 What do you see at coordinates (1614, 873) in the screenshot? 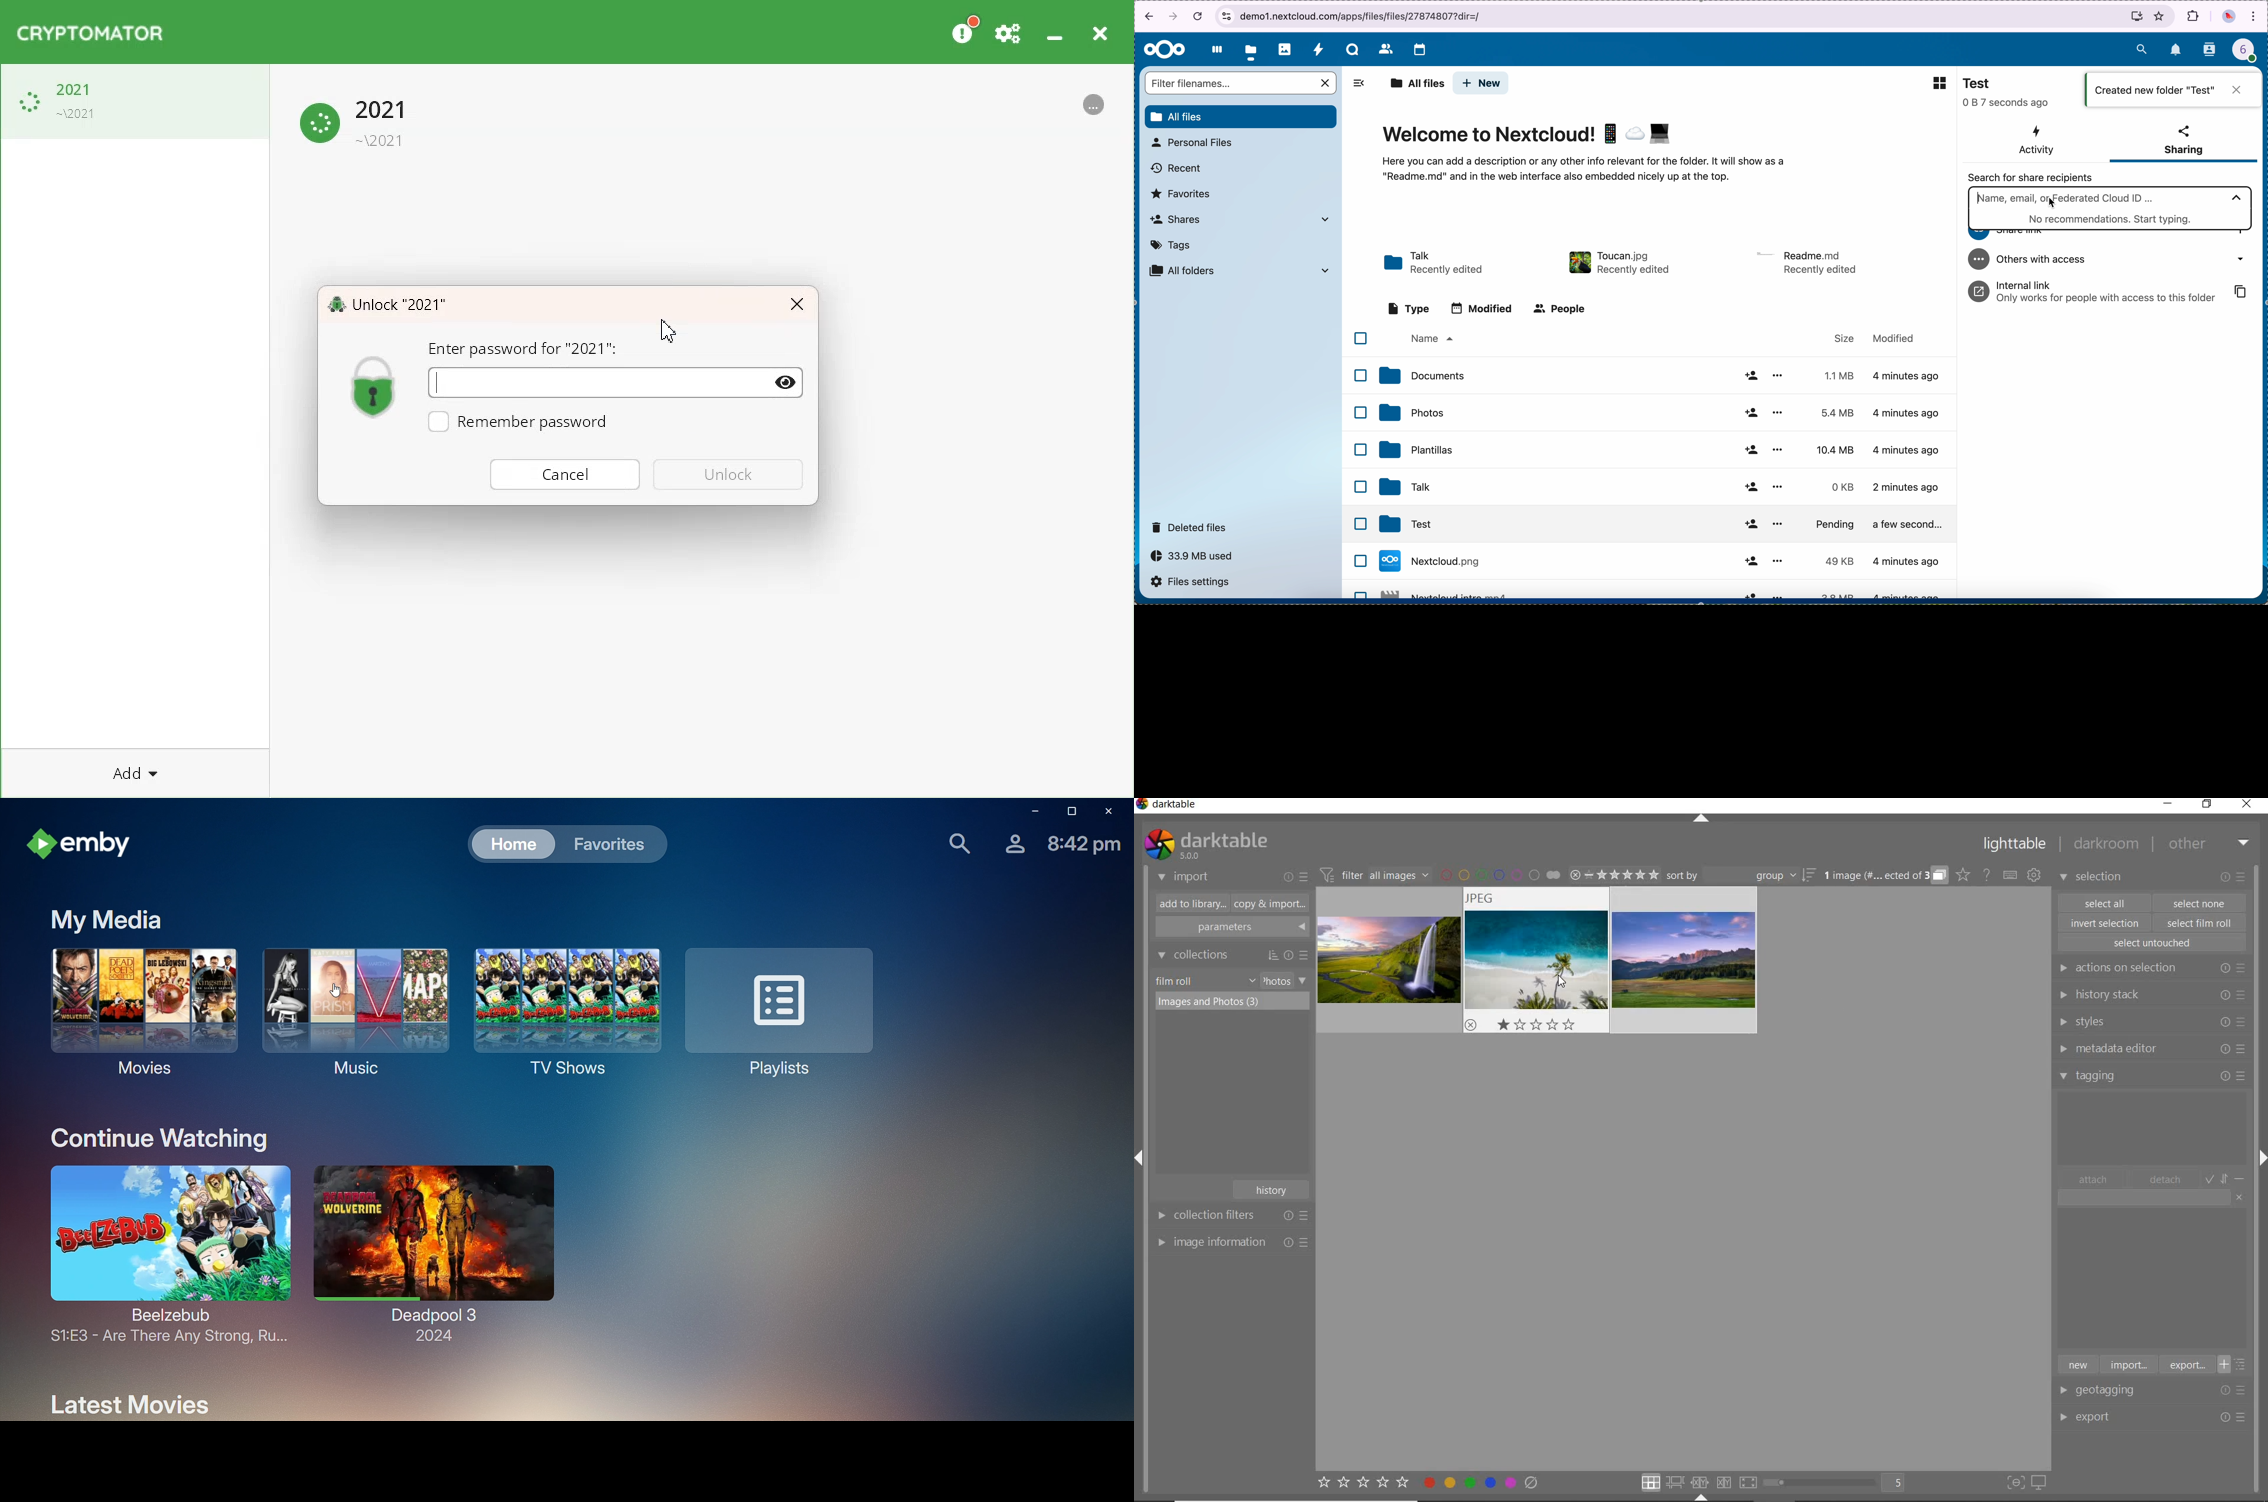
I see `range ratings of selected images` at bounding box center [1614, 873].